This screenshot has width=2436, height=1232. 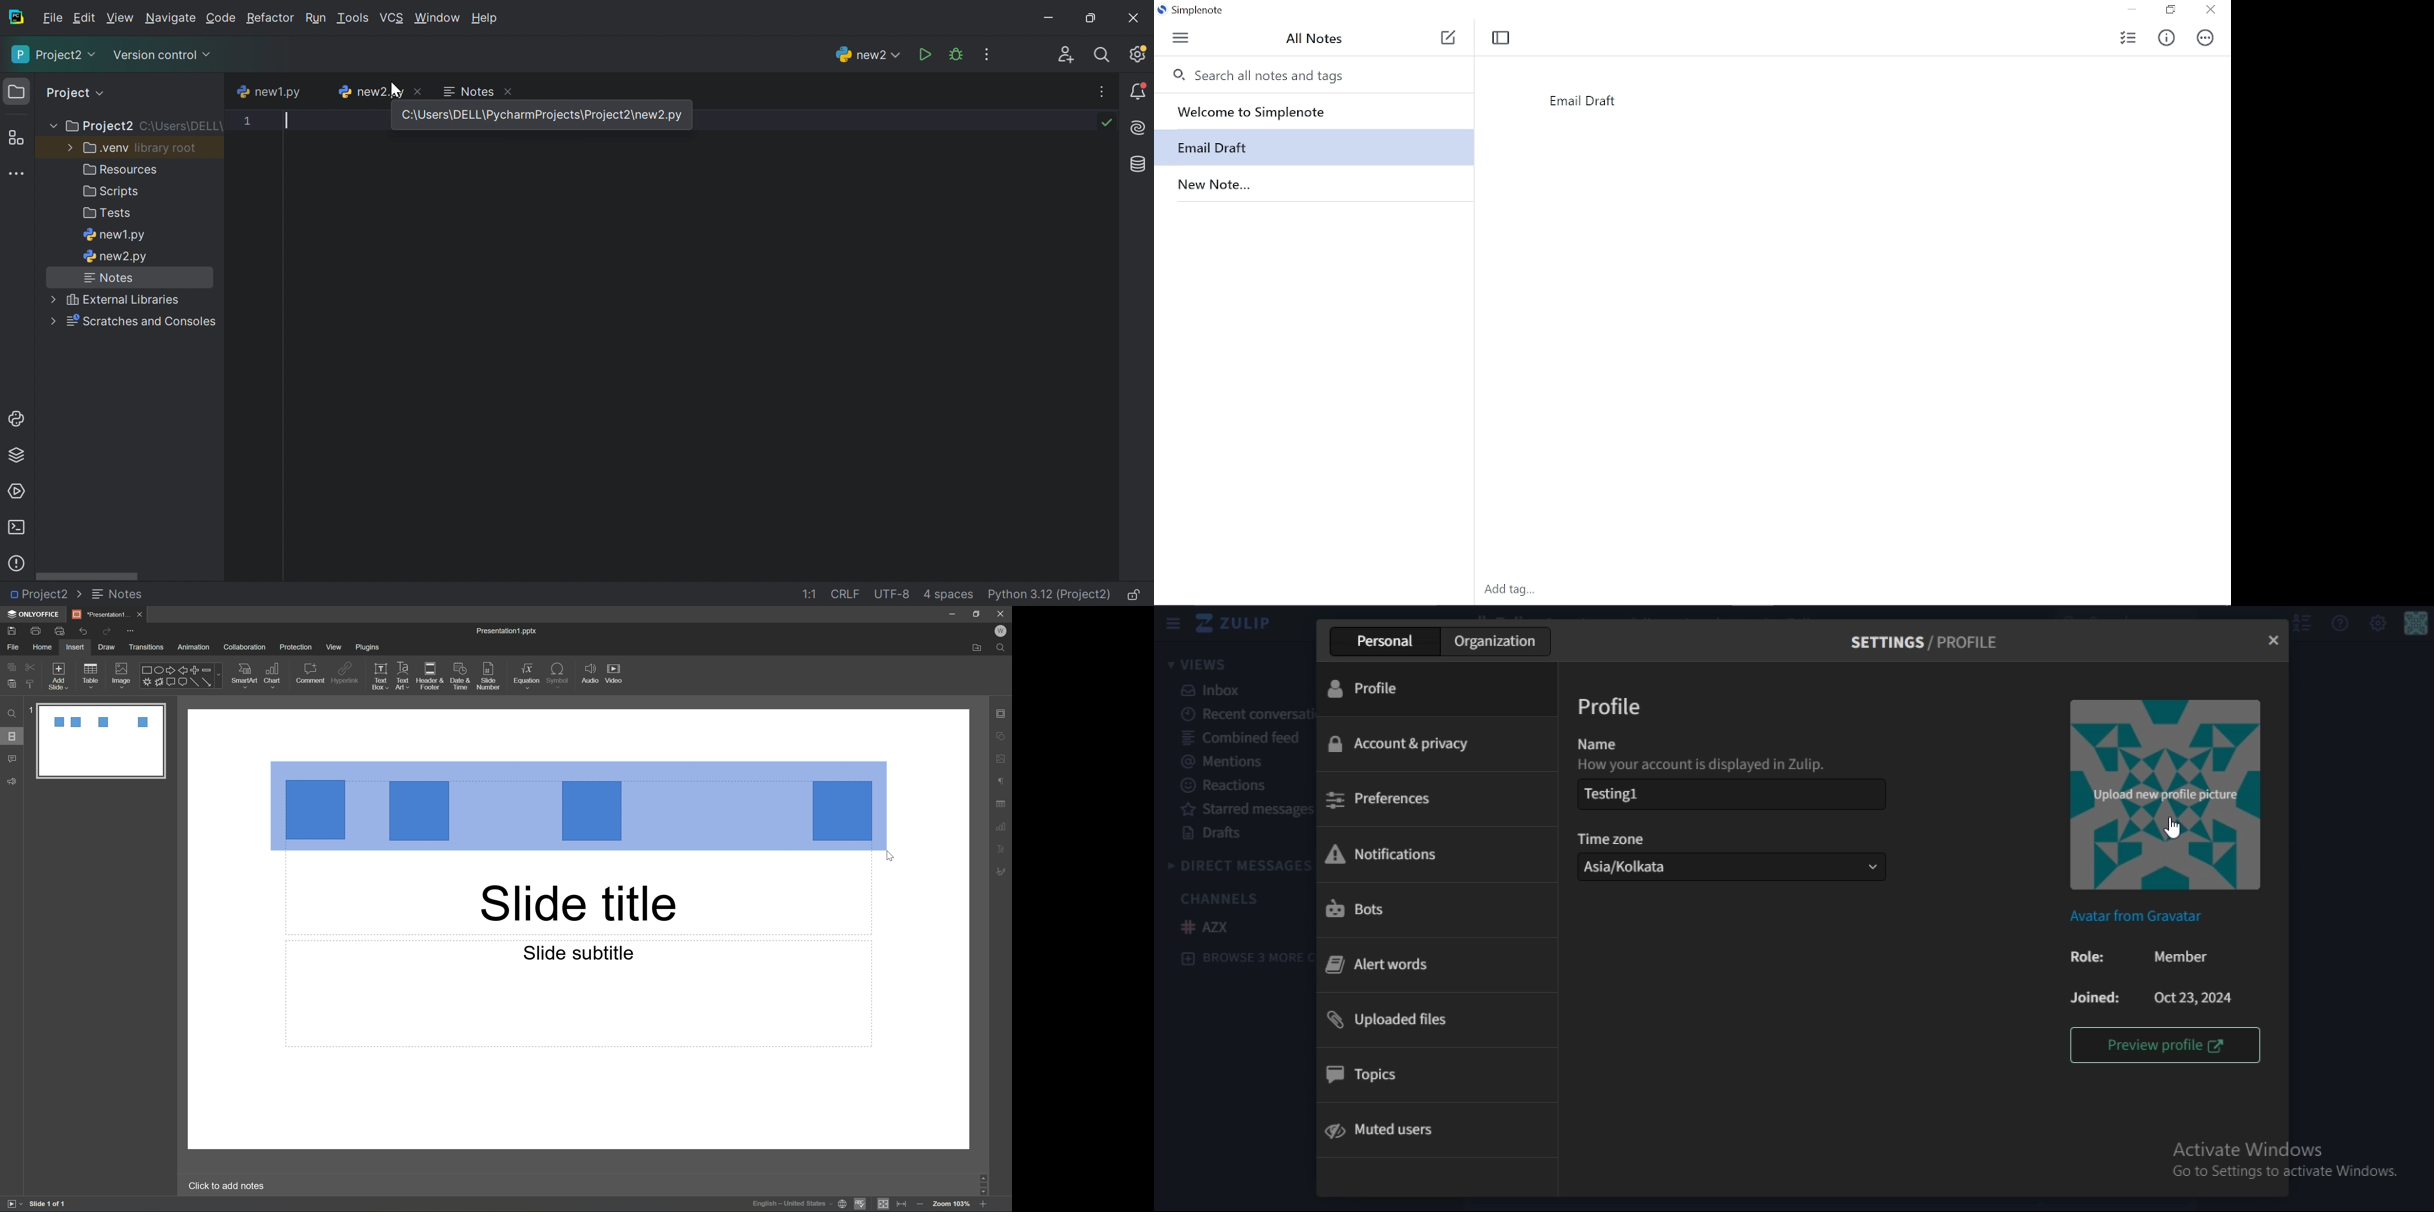 I want to click on icon, so click(x=1235, y=625).